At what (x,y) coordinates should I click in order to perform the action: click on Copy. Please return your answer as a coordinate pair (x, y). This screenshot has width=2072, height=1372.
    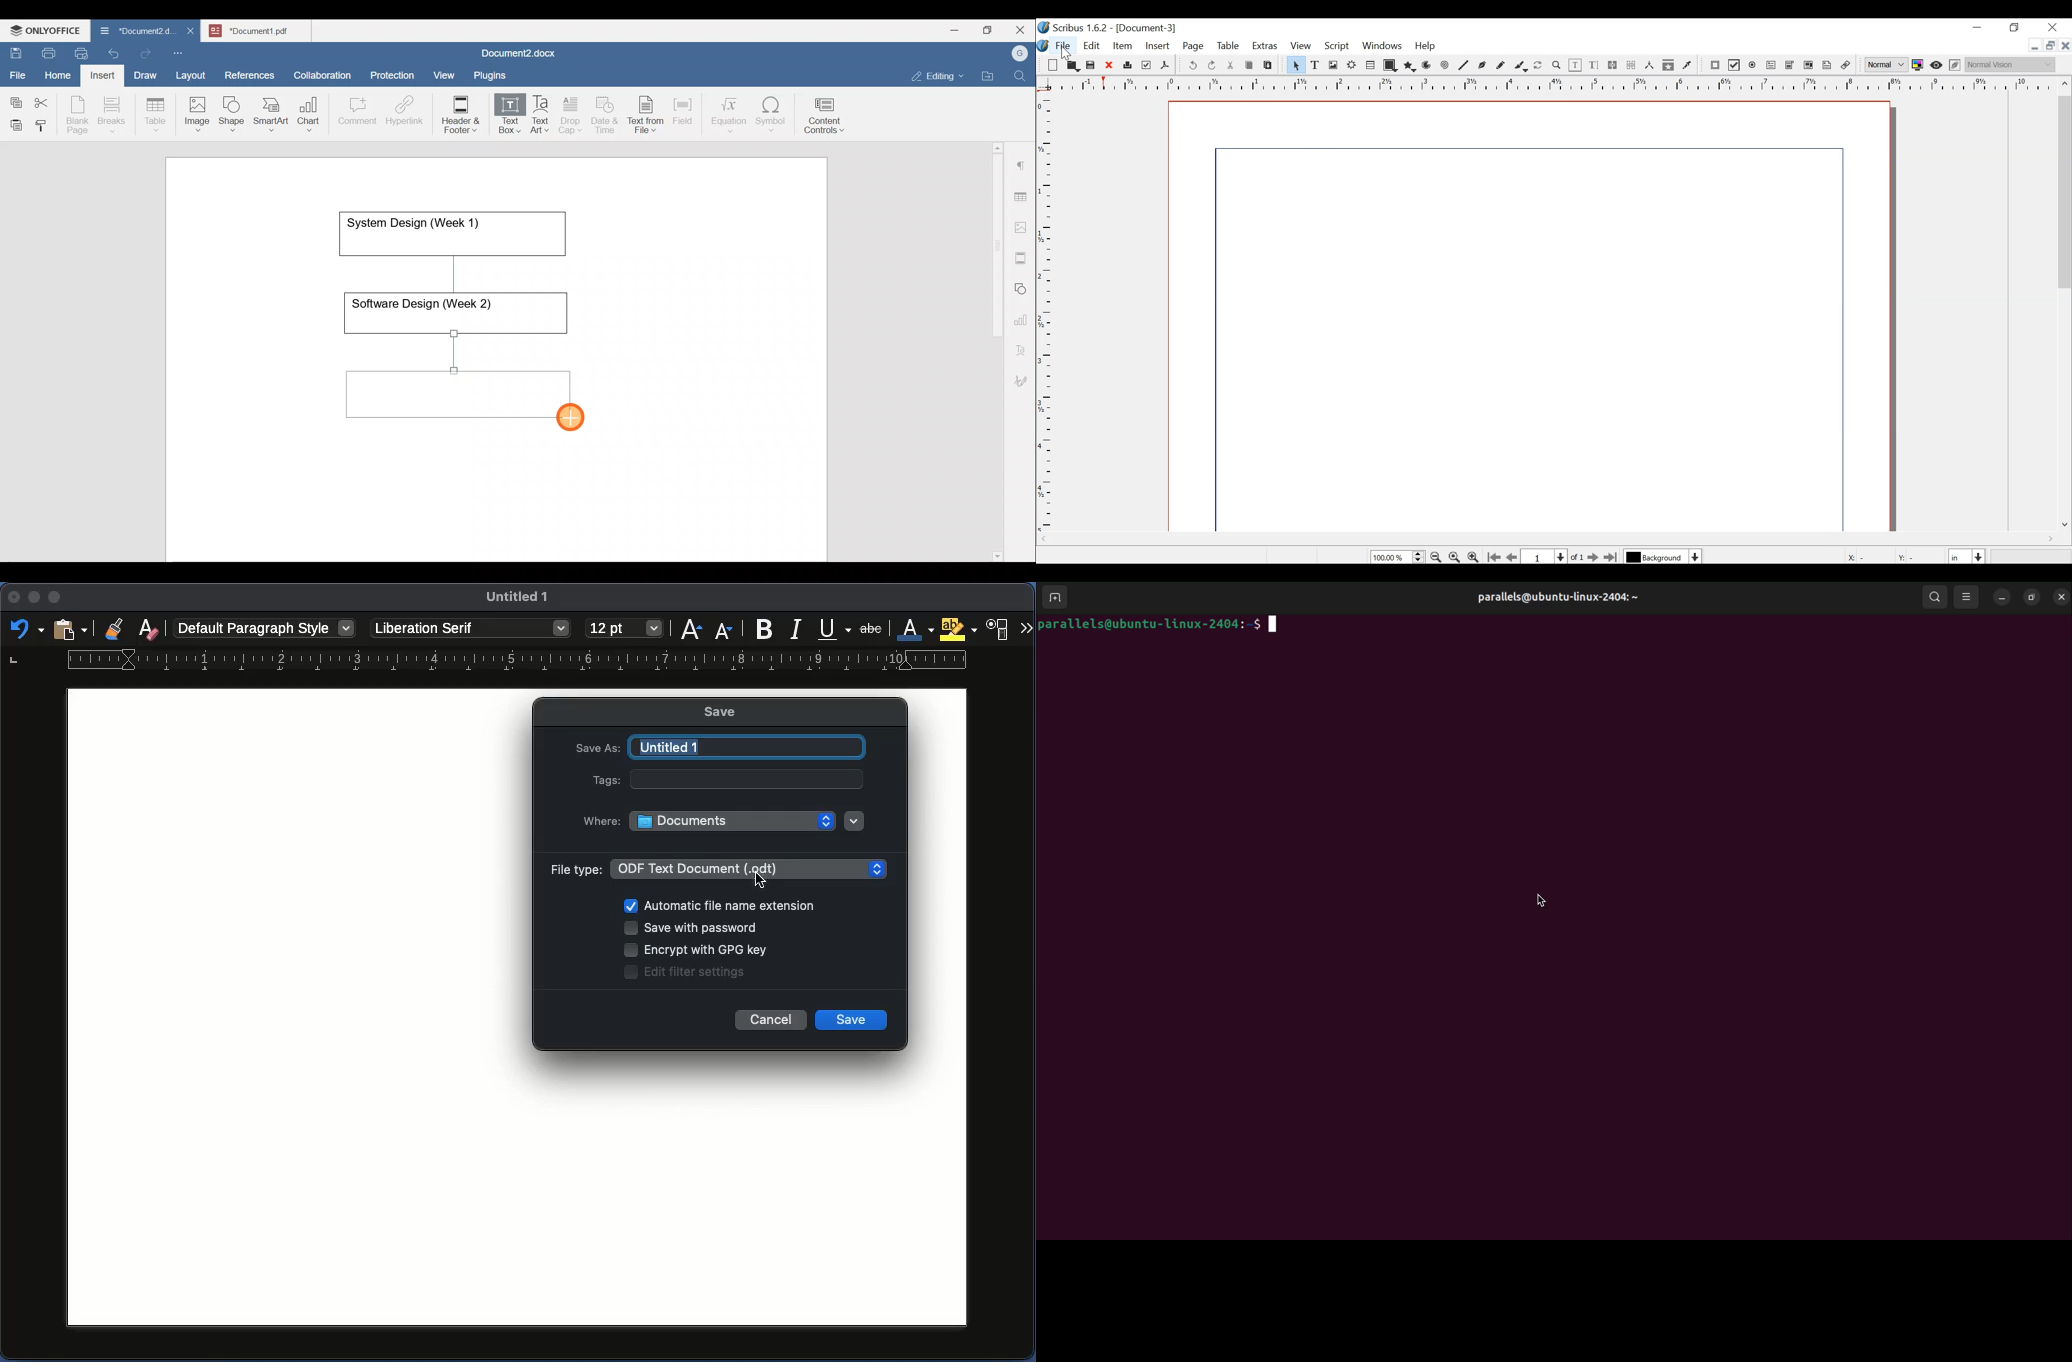
    Looking at the image, I should click on (1249, 65).